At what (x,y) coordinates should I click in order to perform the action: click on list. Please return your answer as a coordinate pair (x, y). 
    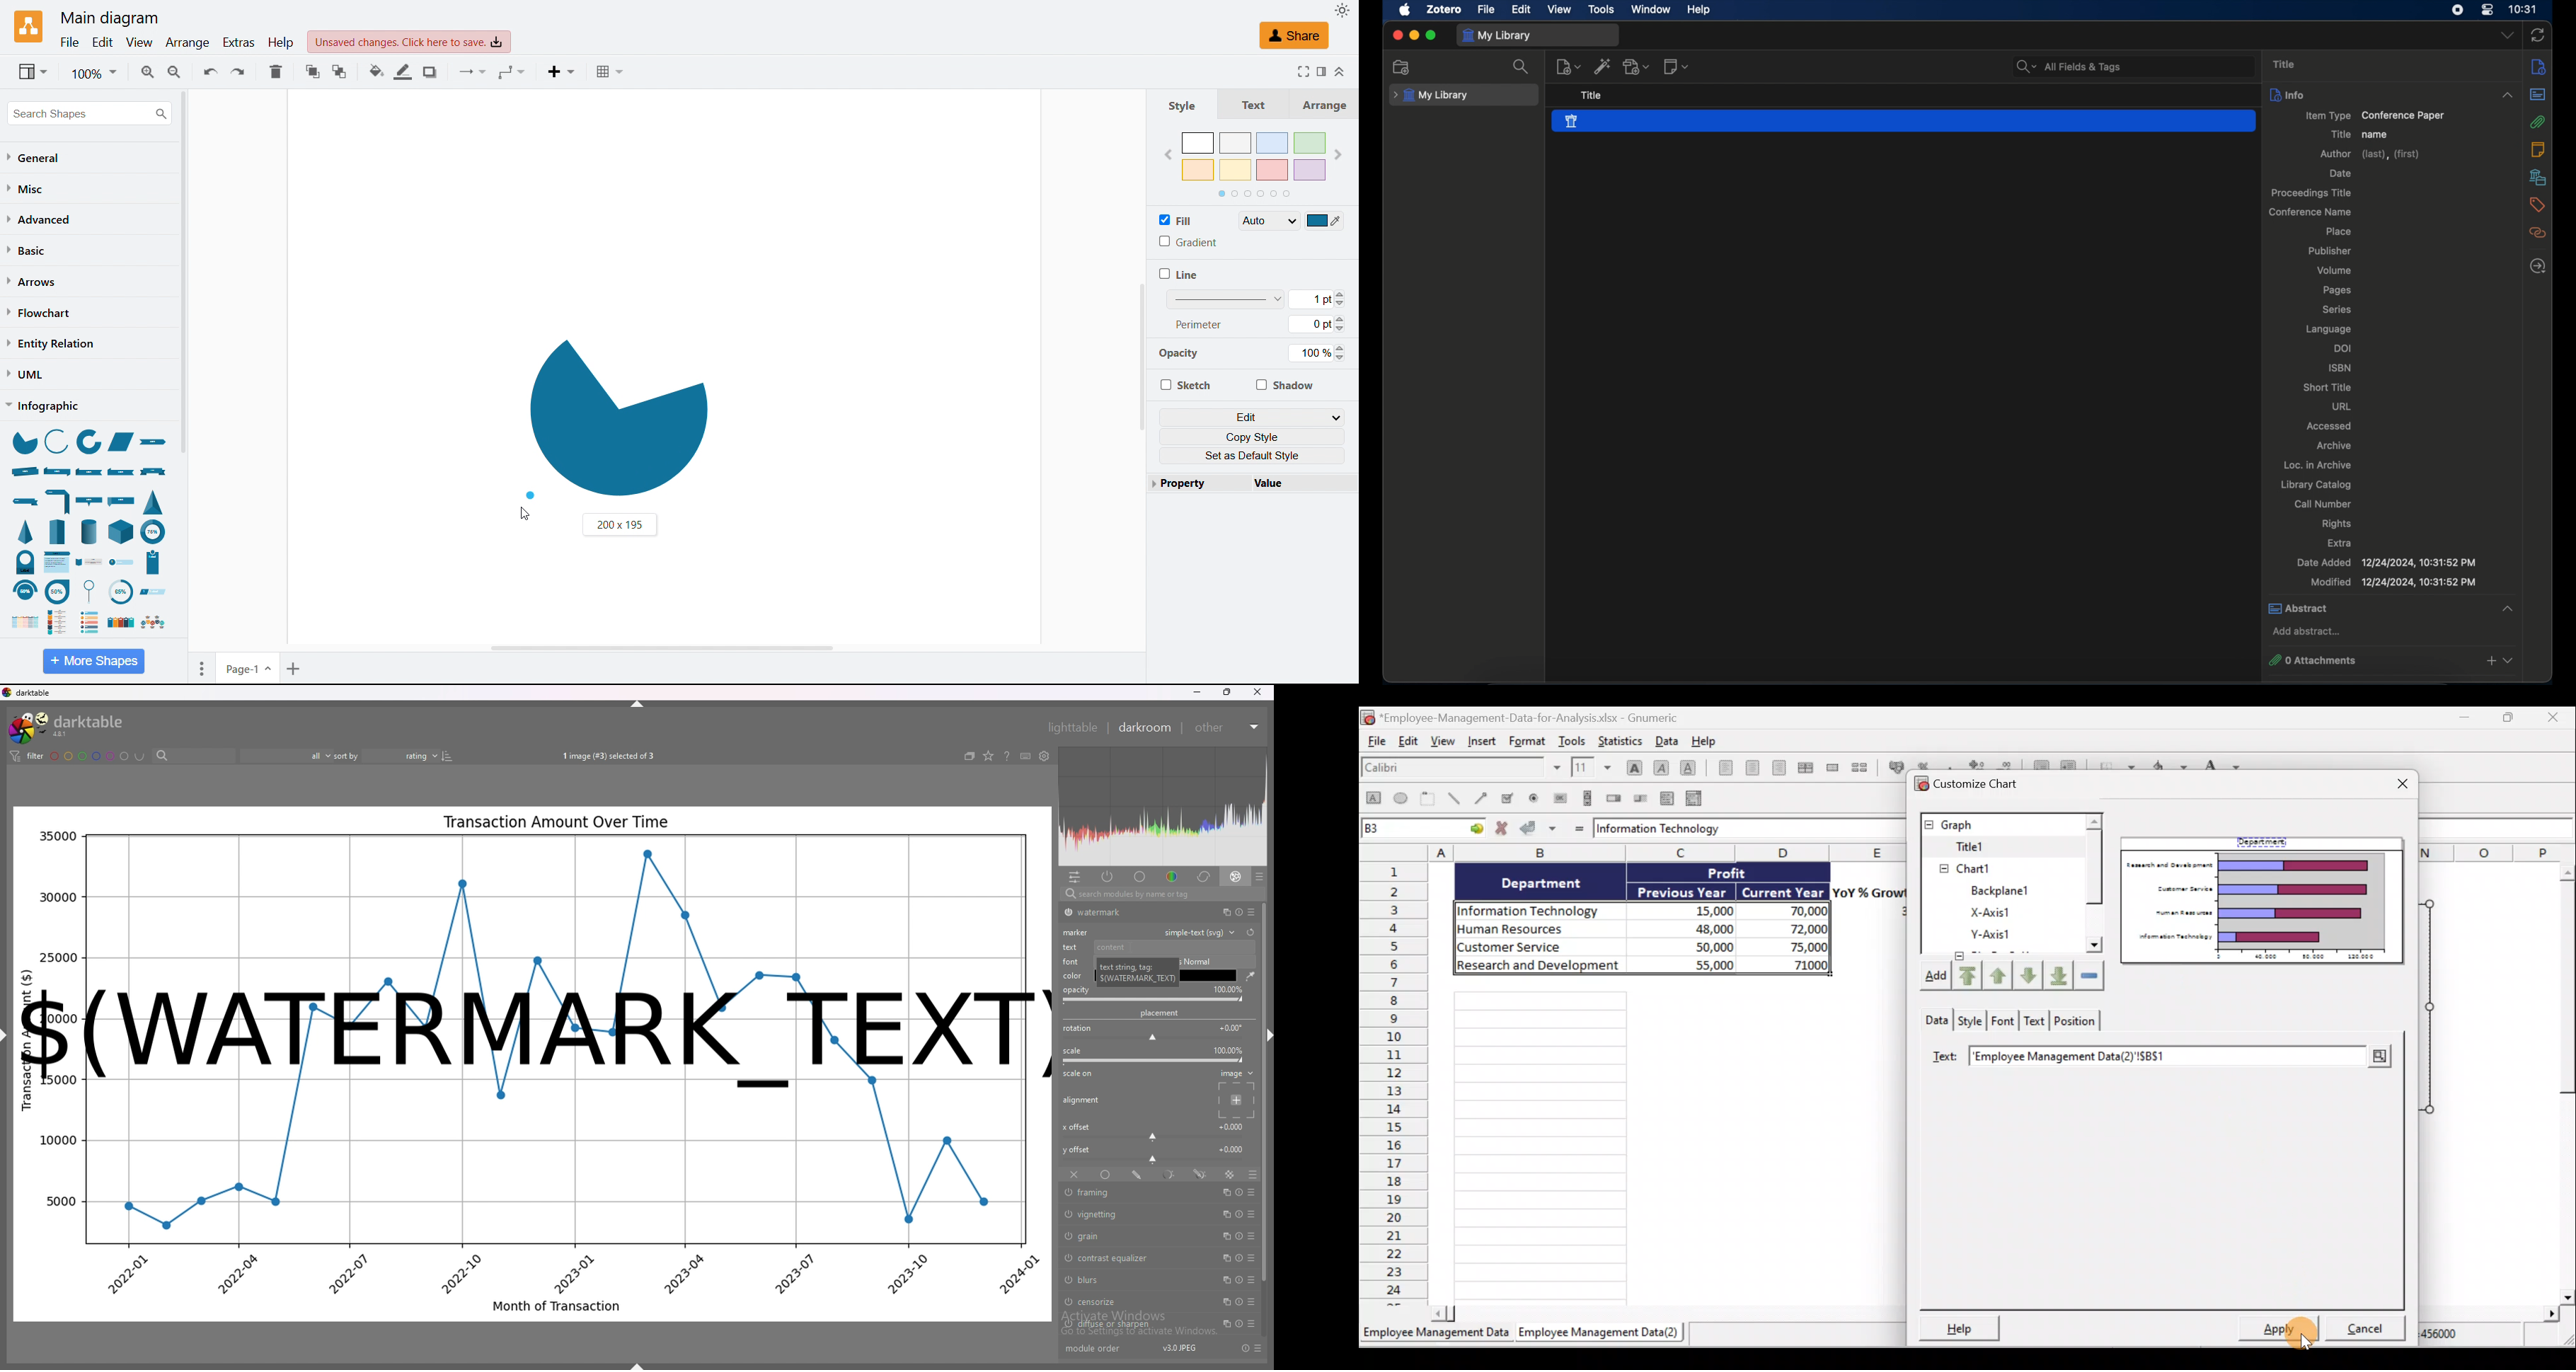
    Looking at the image, I should click on (119, 623).